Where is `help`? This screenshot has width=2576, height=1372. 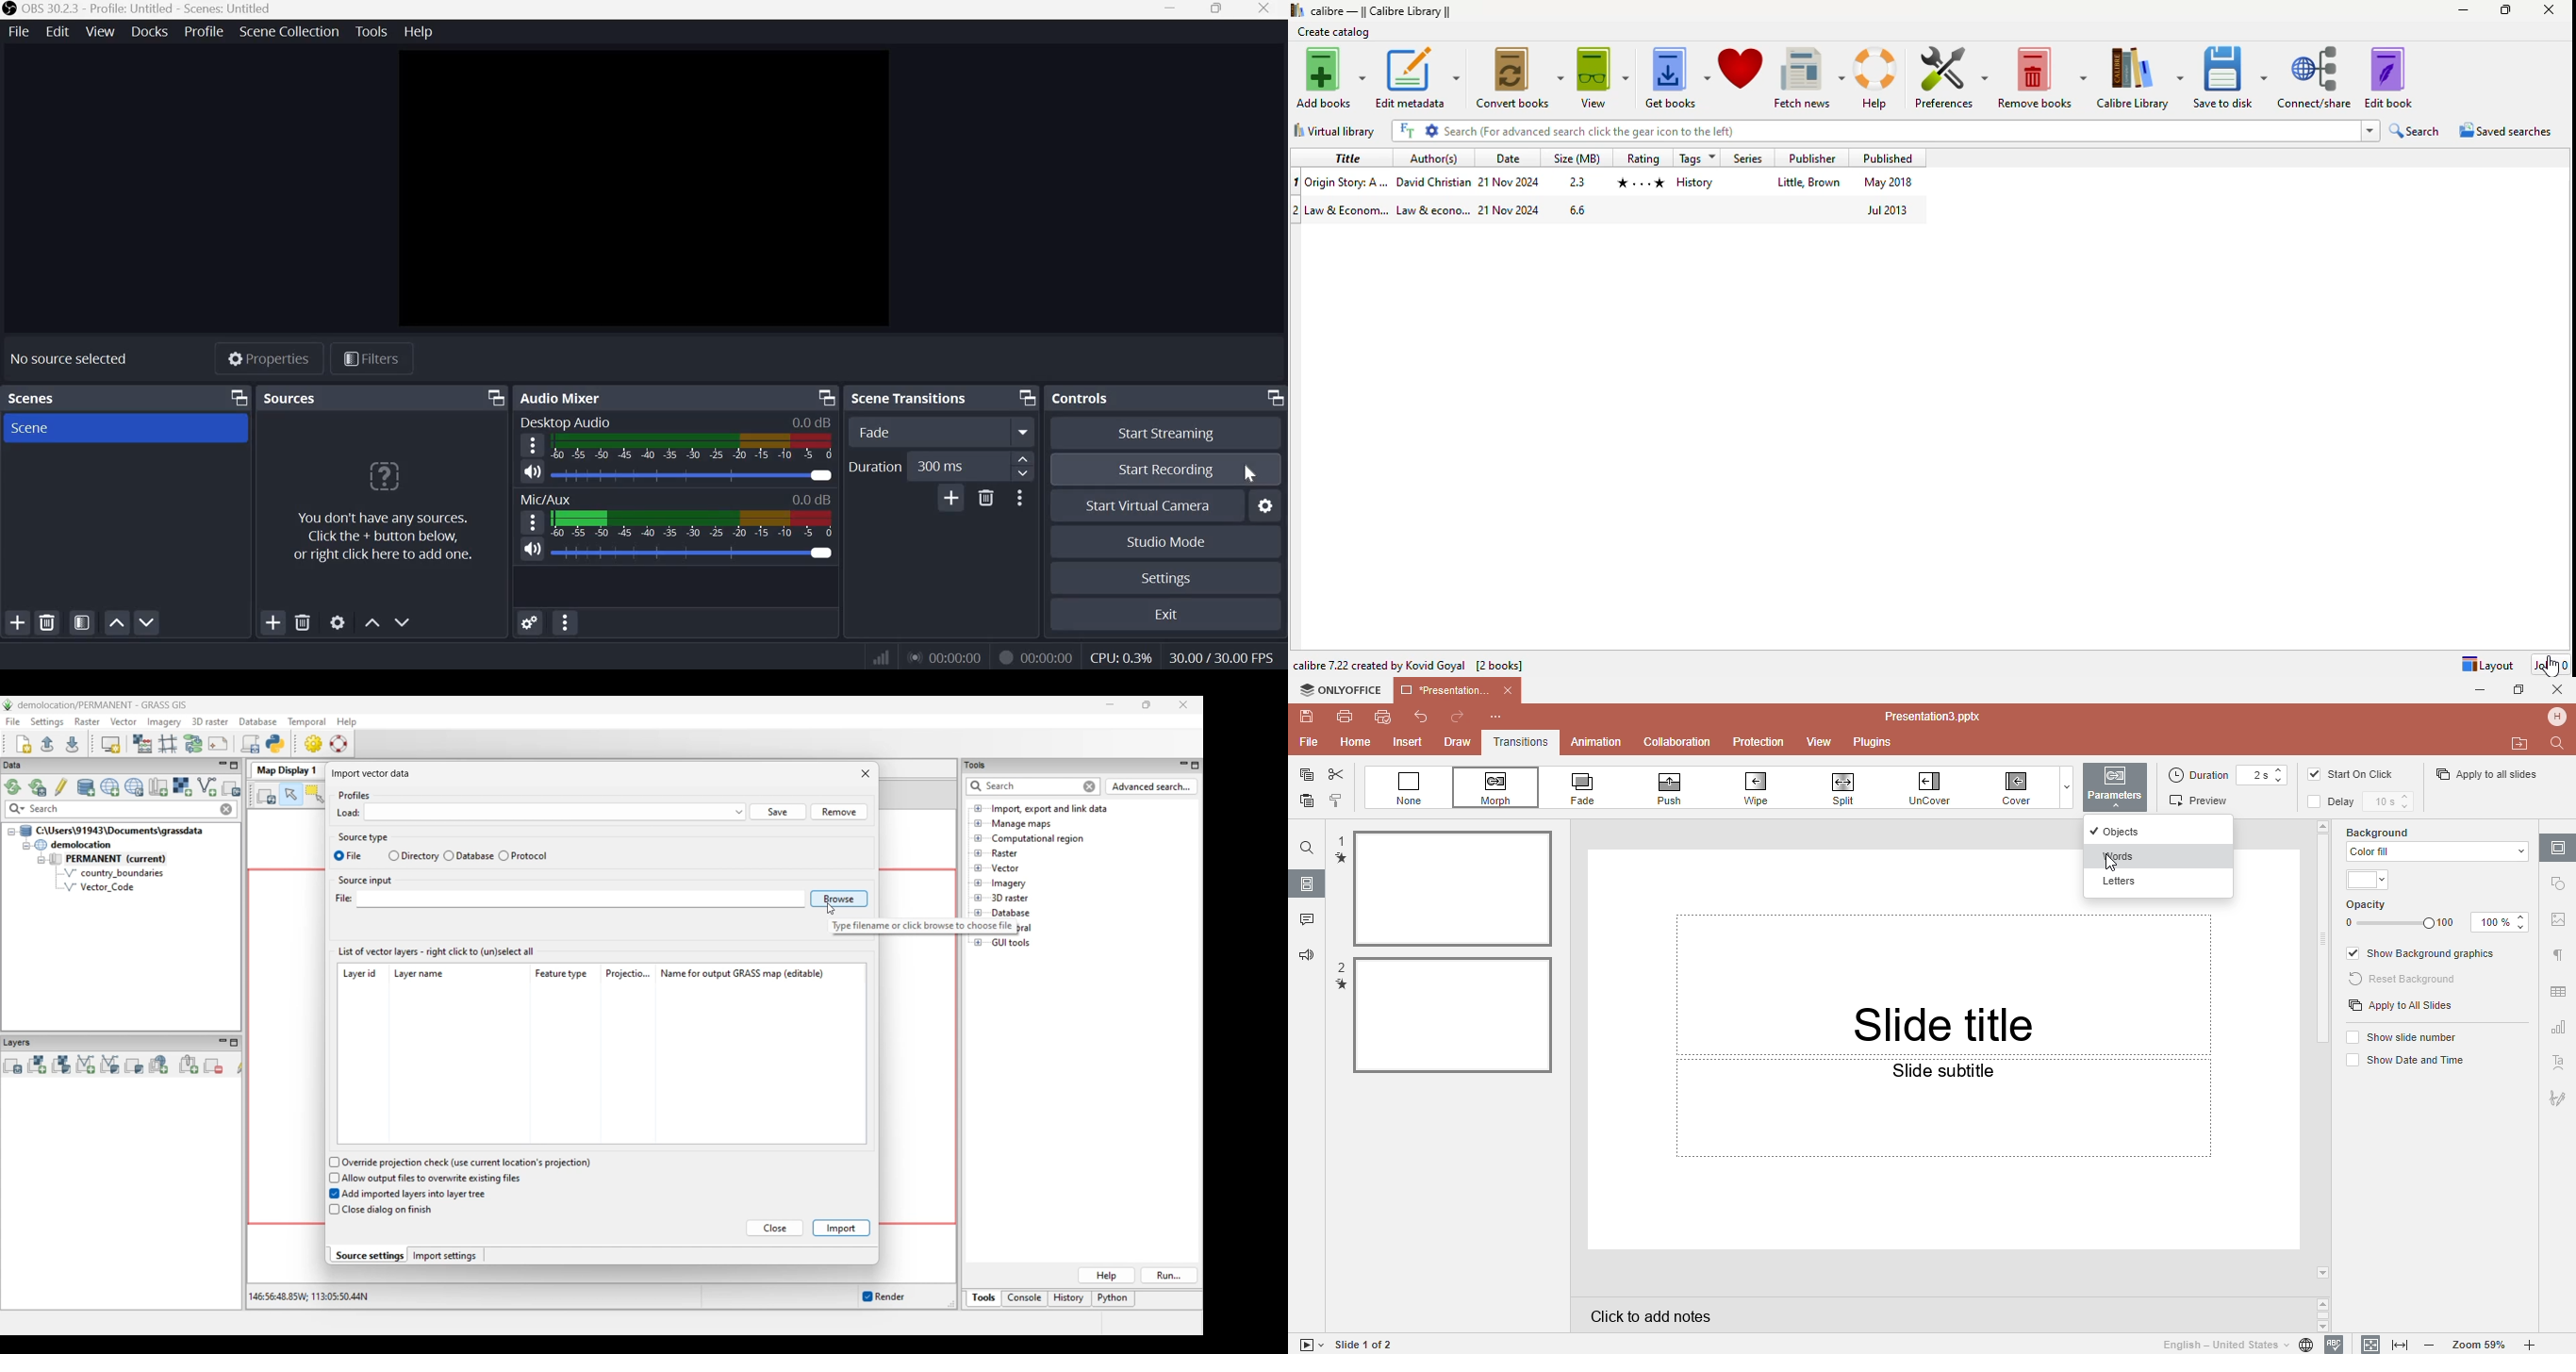
help is located at coordinates (1878, 79).